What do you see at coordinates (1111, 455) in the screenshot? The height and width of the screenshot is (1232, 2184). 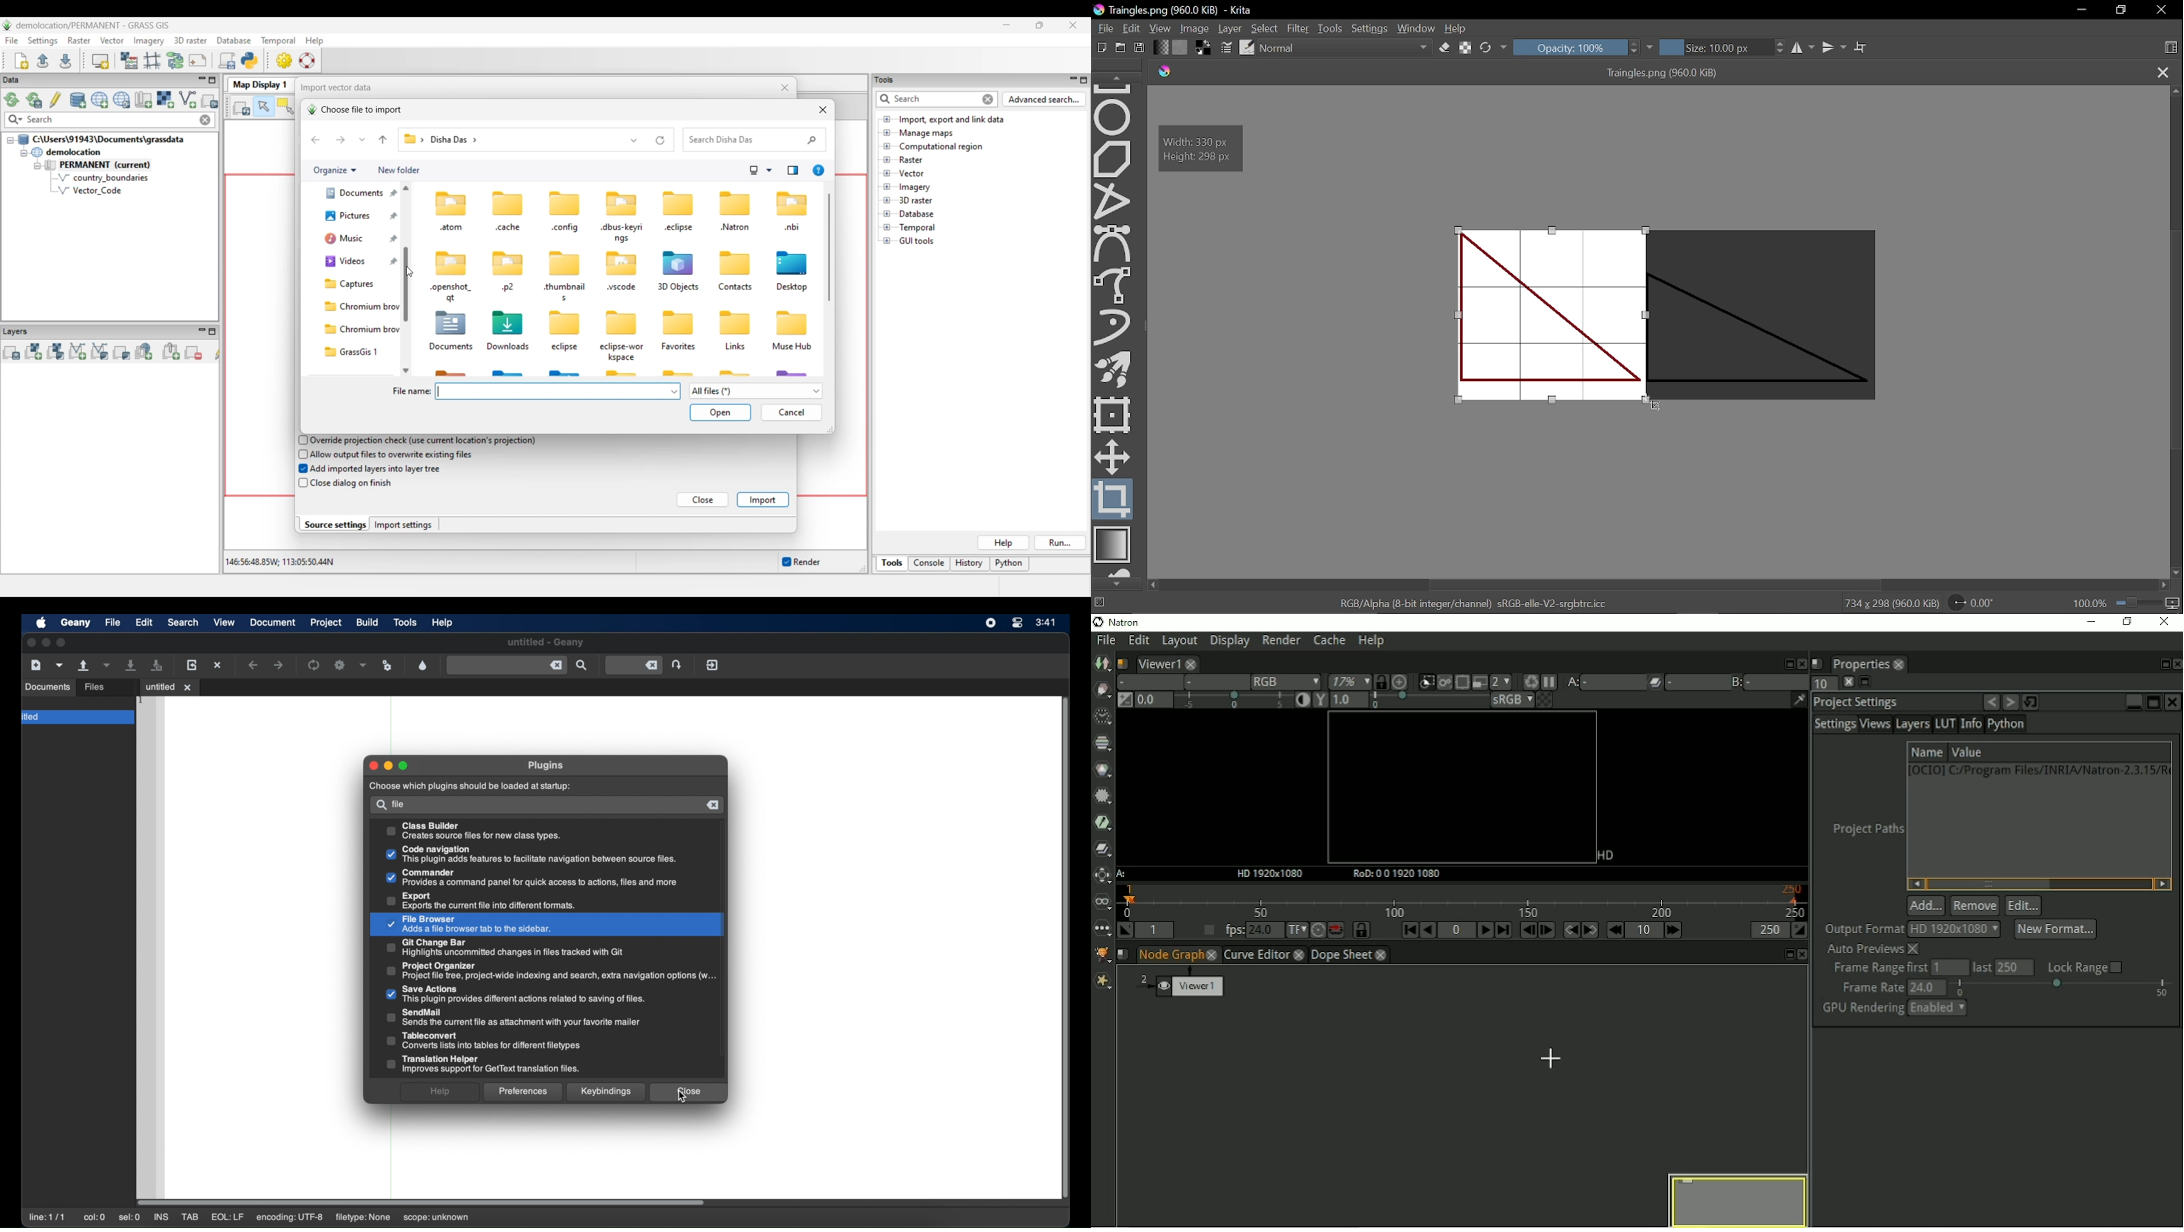 I see `Move a layer` at bounding box center [1111, 455].